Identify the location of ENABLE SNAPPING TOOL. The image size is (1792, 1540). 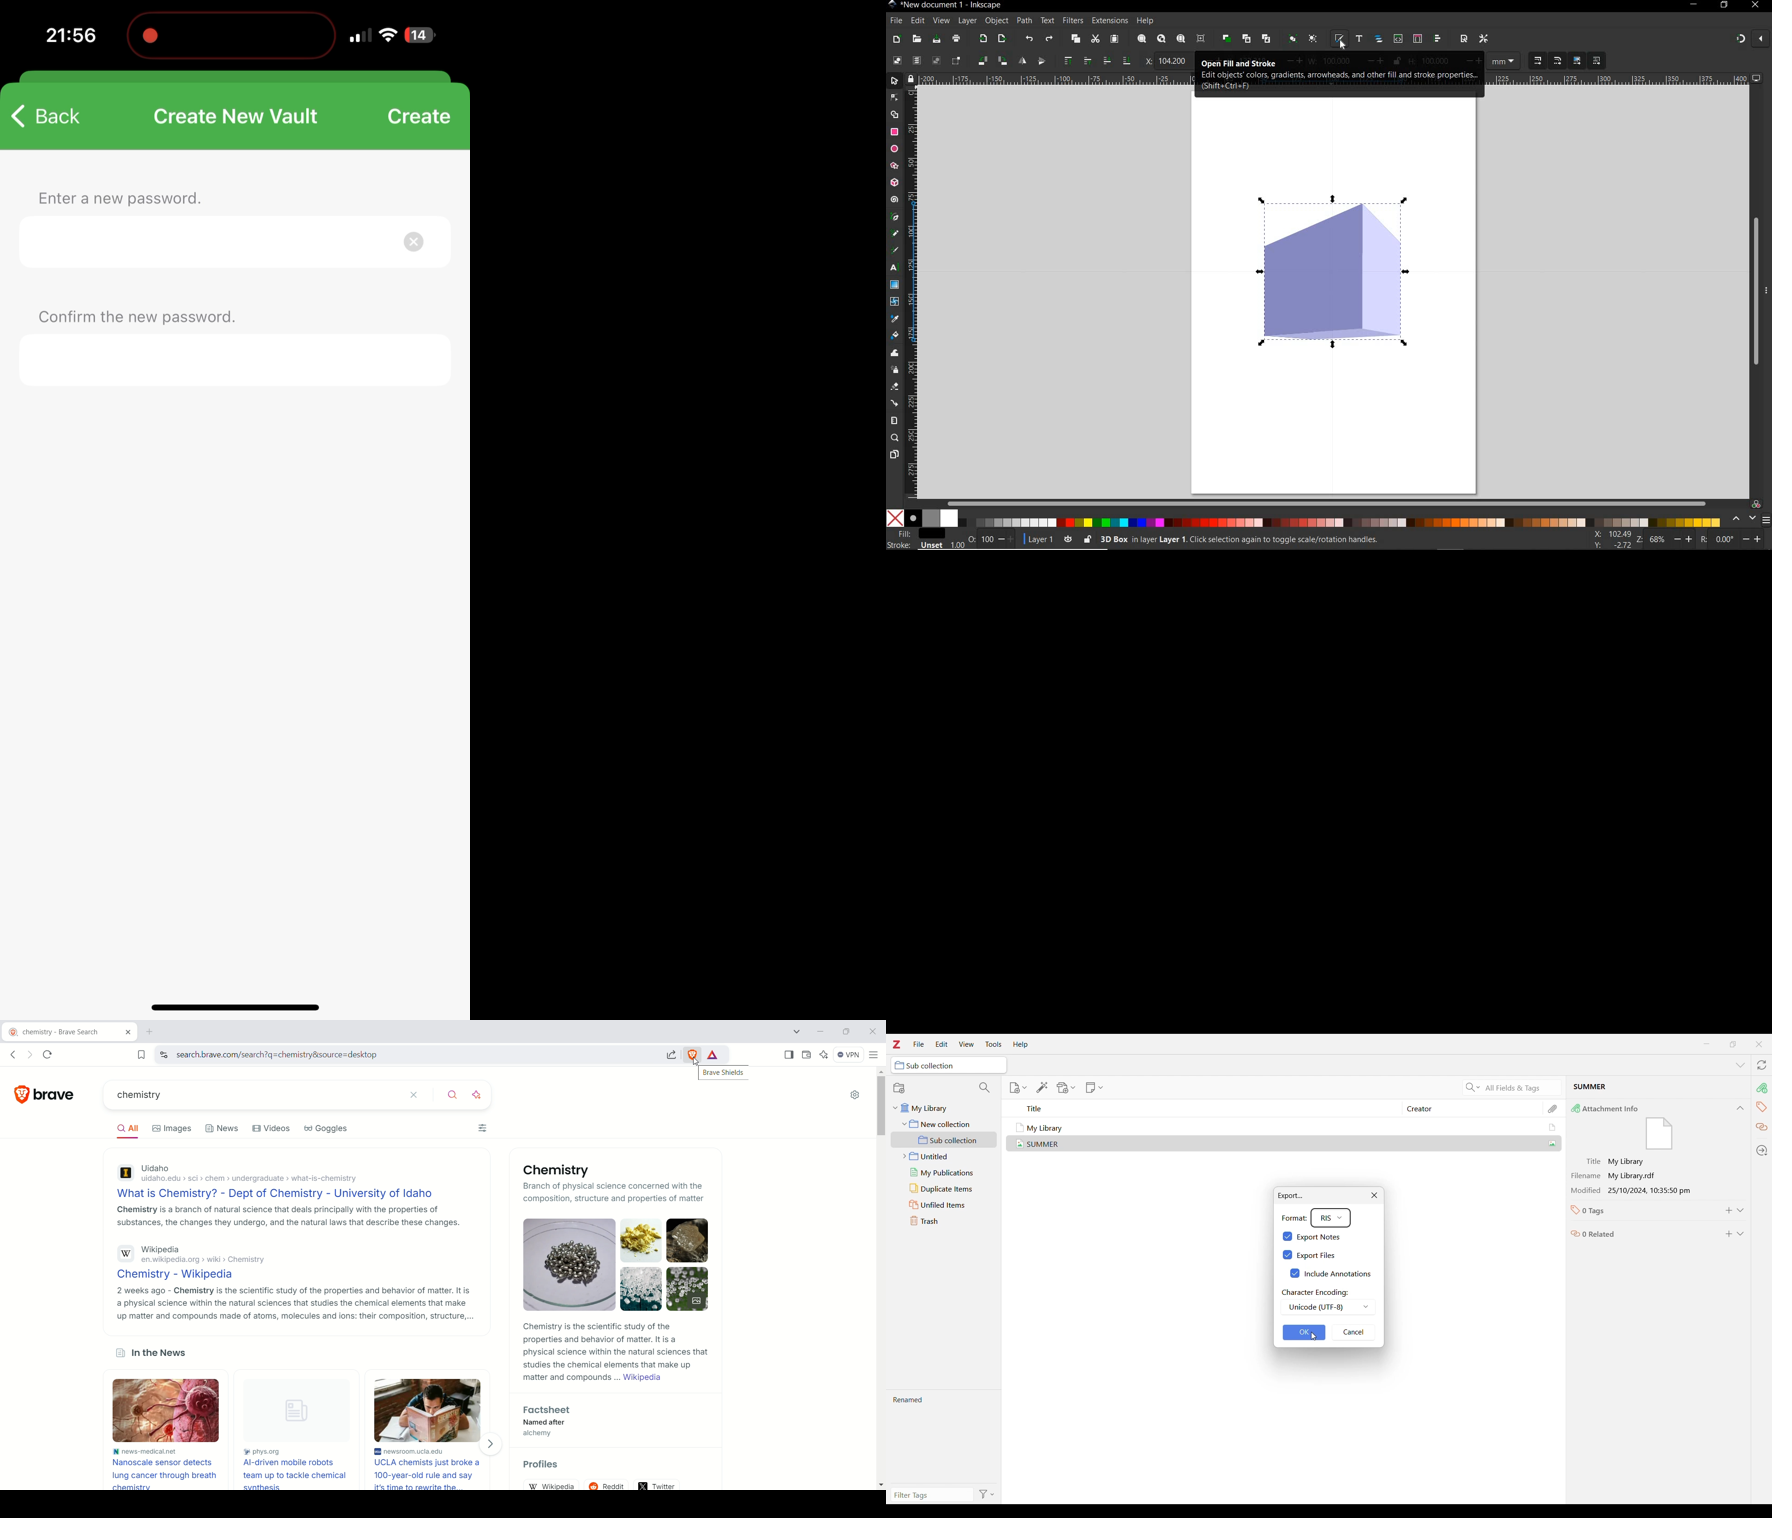
(1738, 38).